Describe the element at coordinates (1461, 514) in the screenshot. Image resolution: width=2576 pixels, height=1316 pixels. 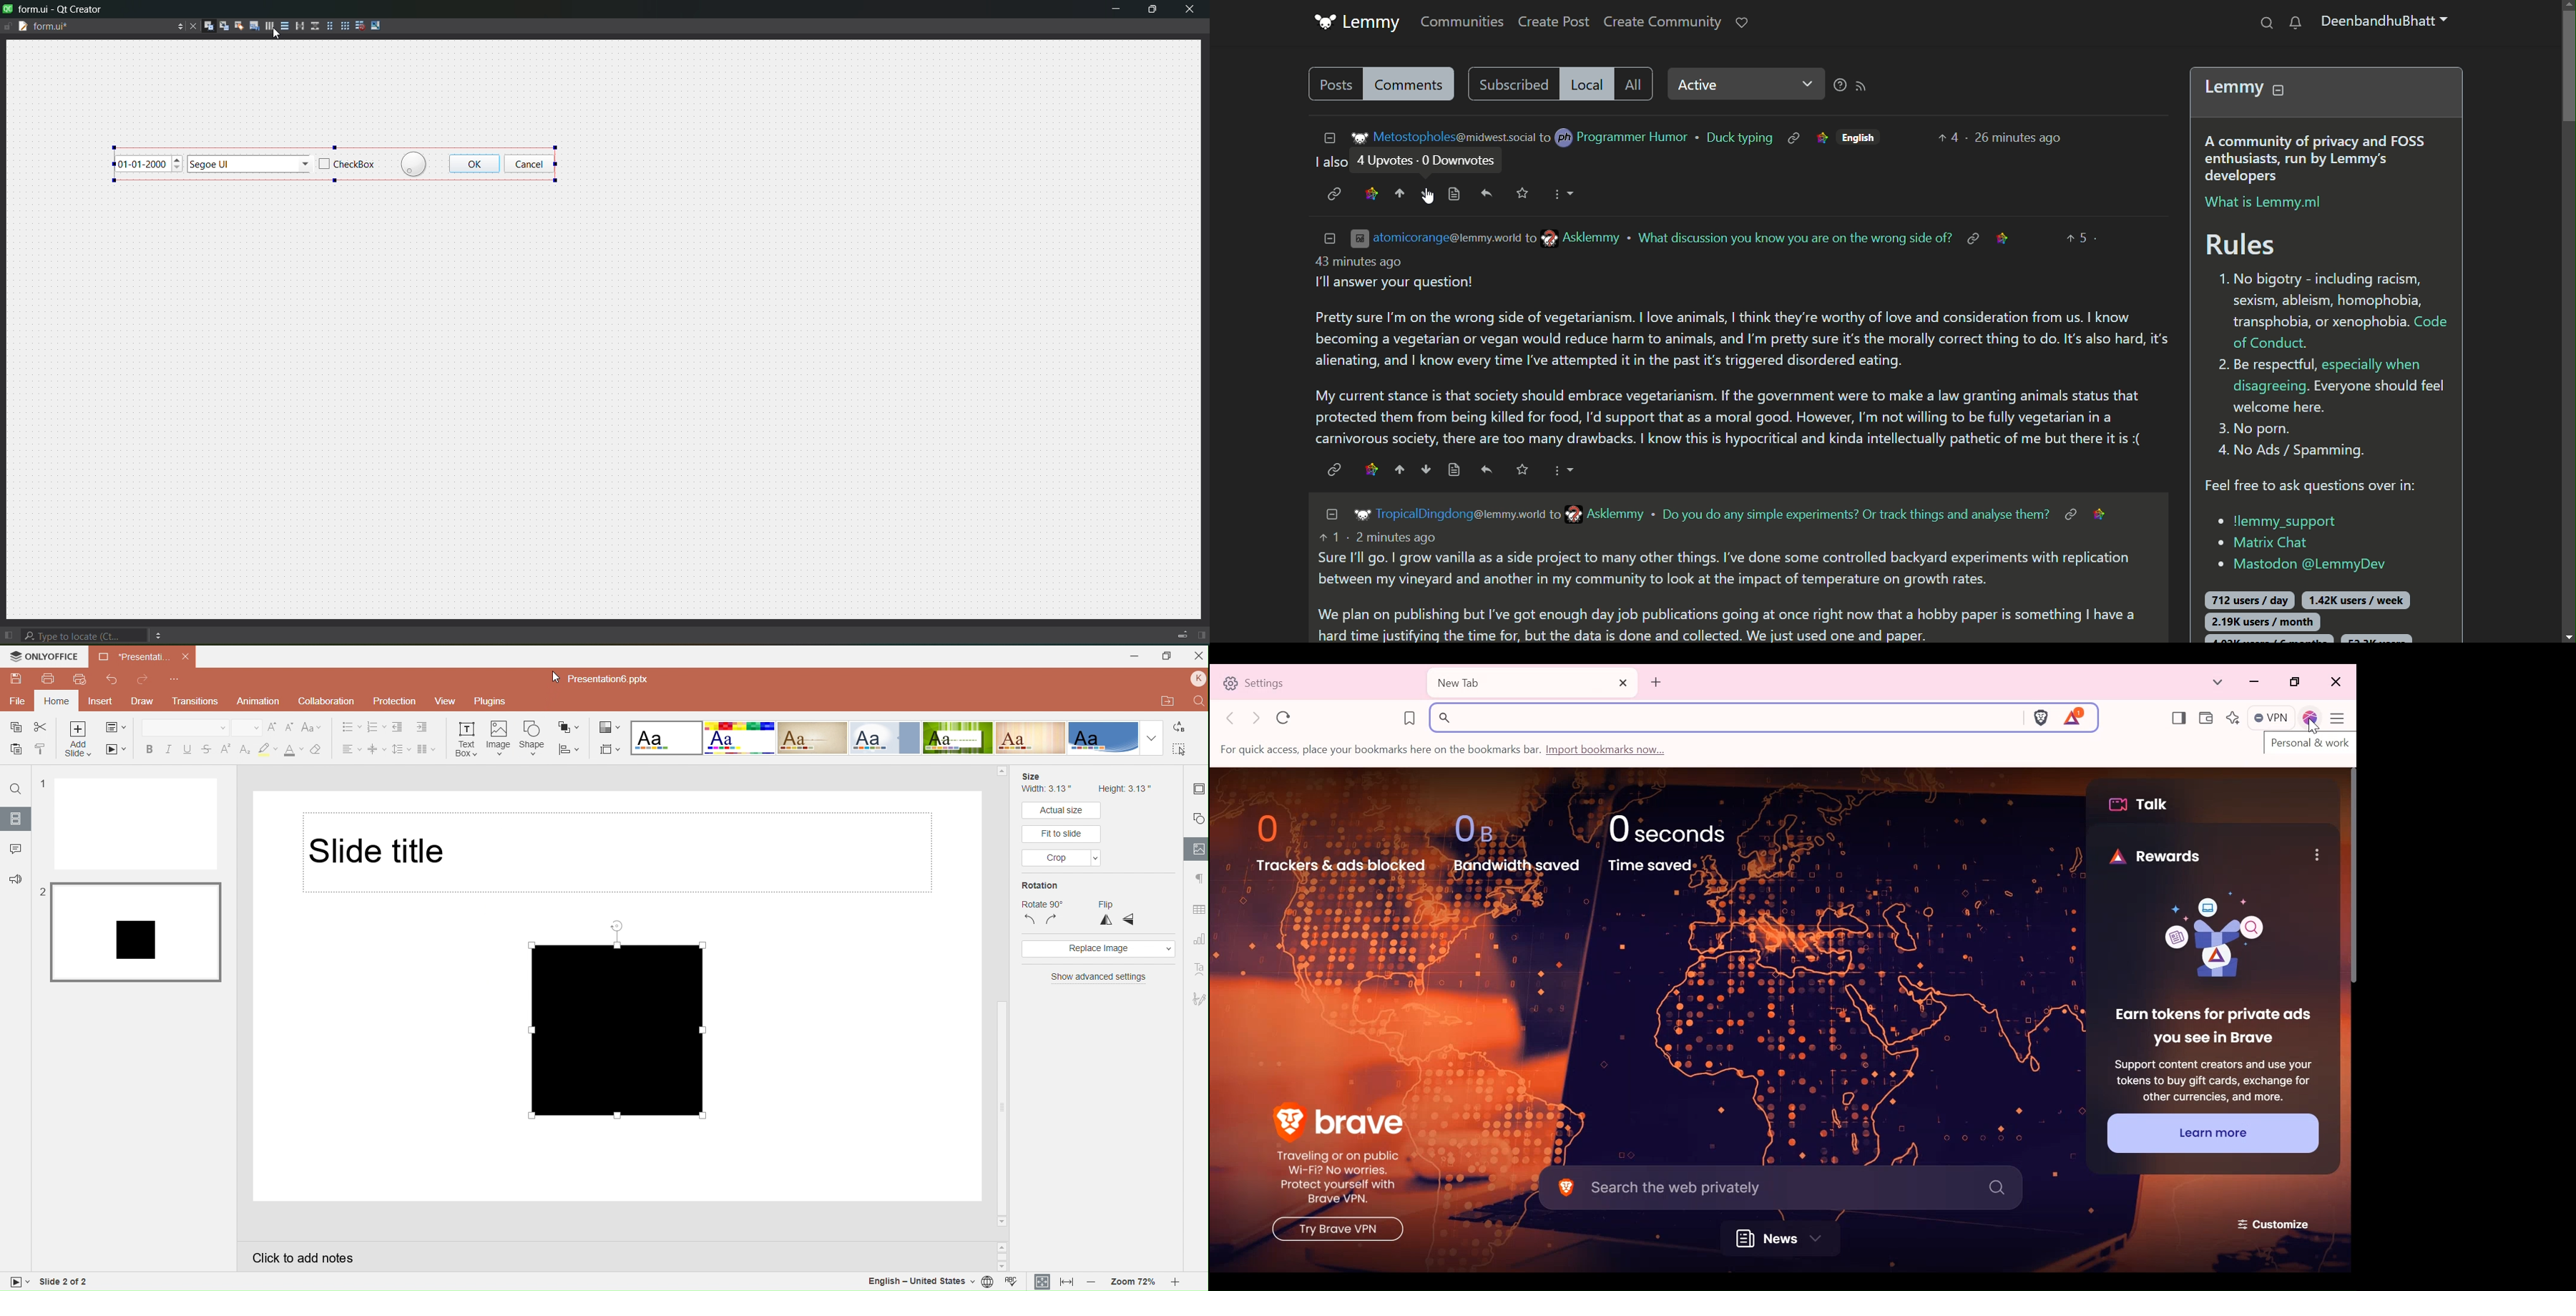
I see `user id` at that location.